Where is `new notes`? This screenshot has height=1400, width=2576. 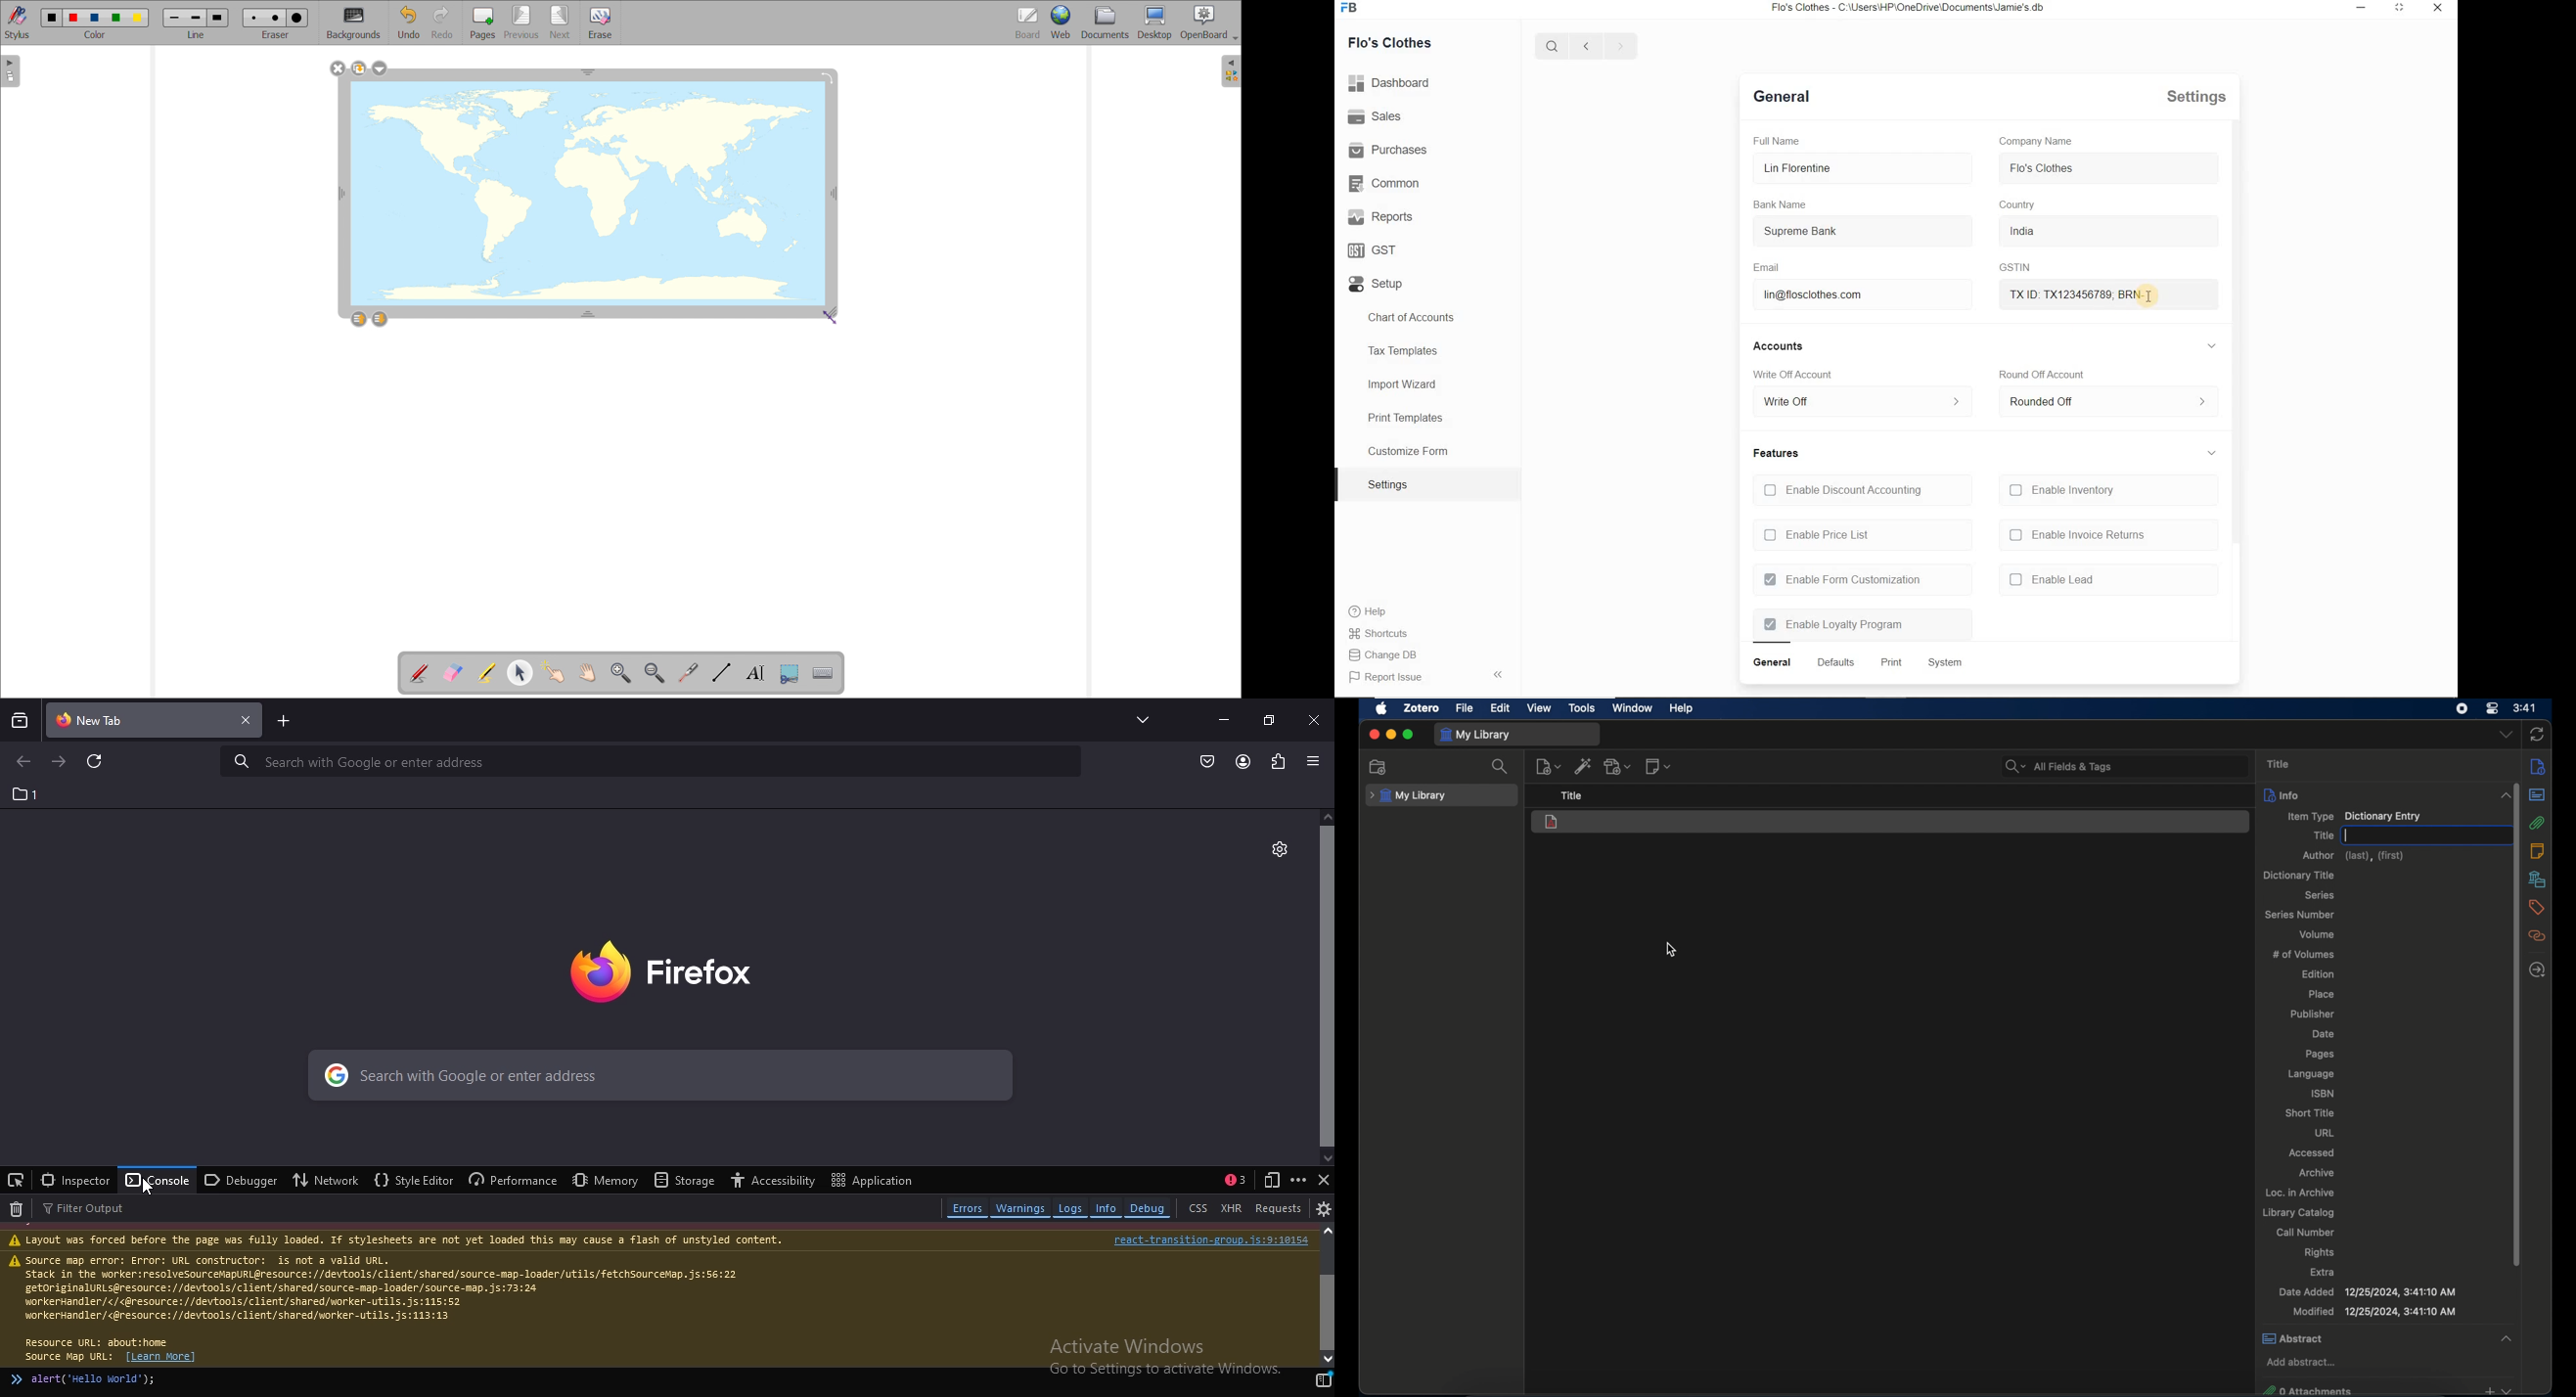
new notes is located at coordinates (1659, 766).